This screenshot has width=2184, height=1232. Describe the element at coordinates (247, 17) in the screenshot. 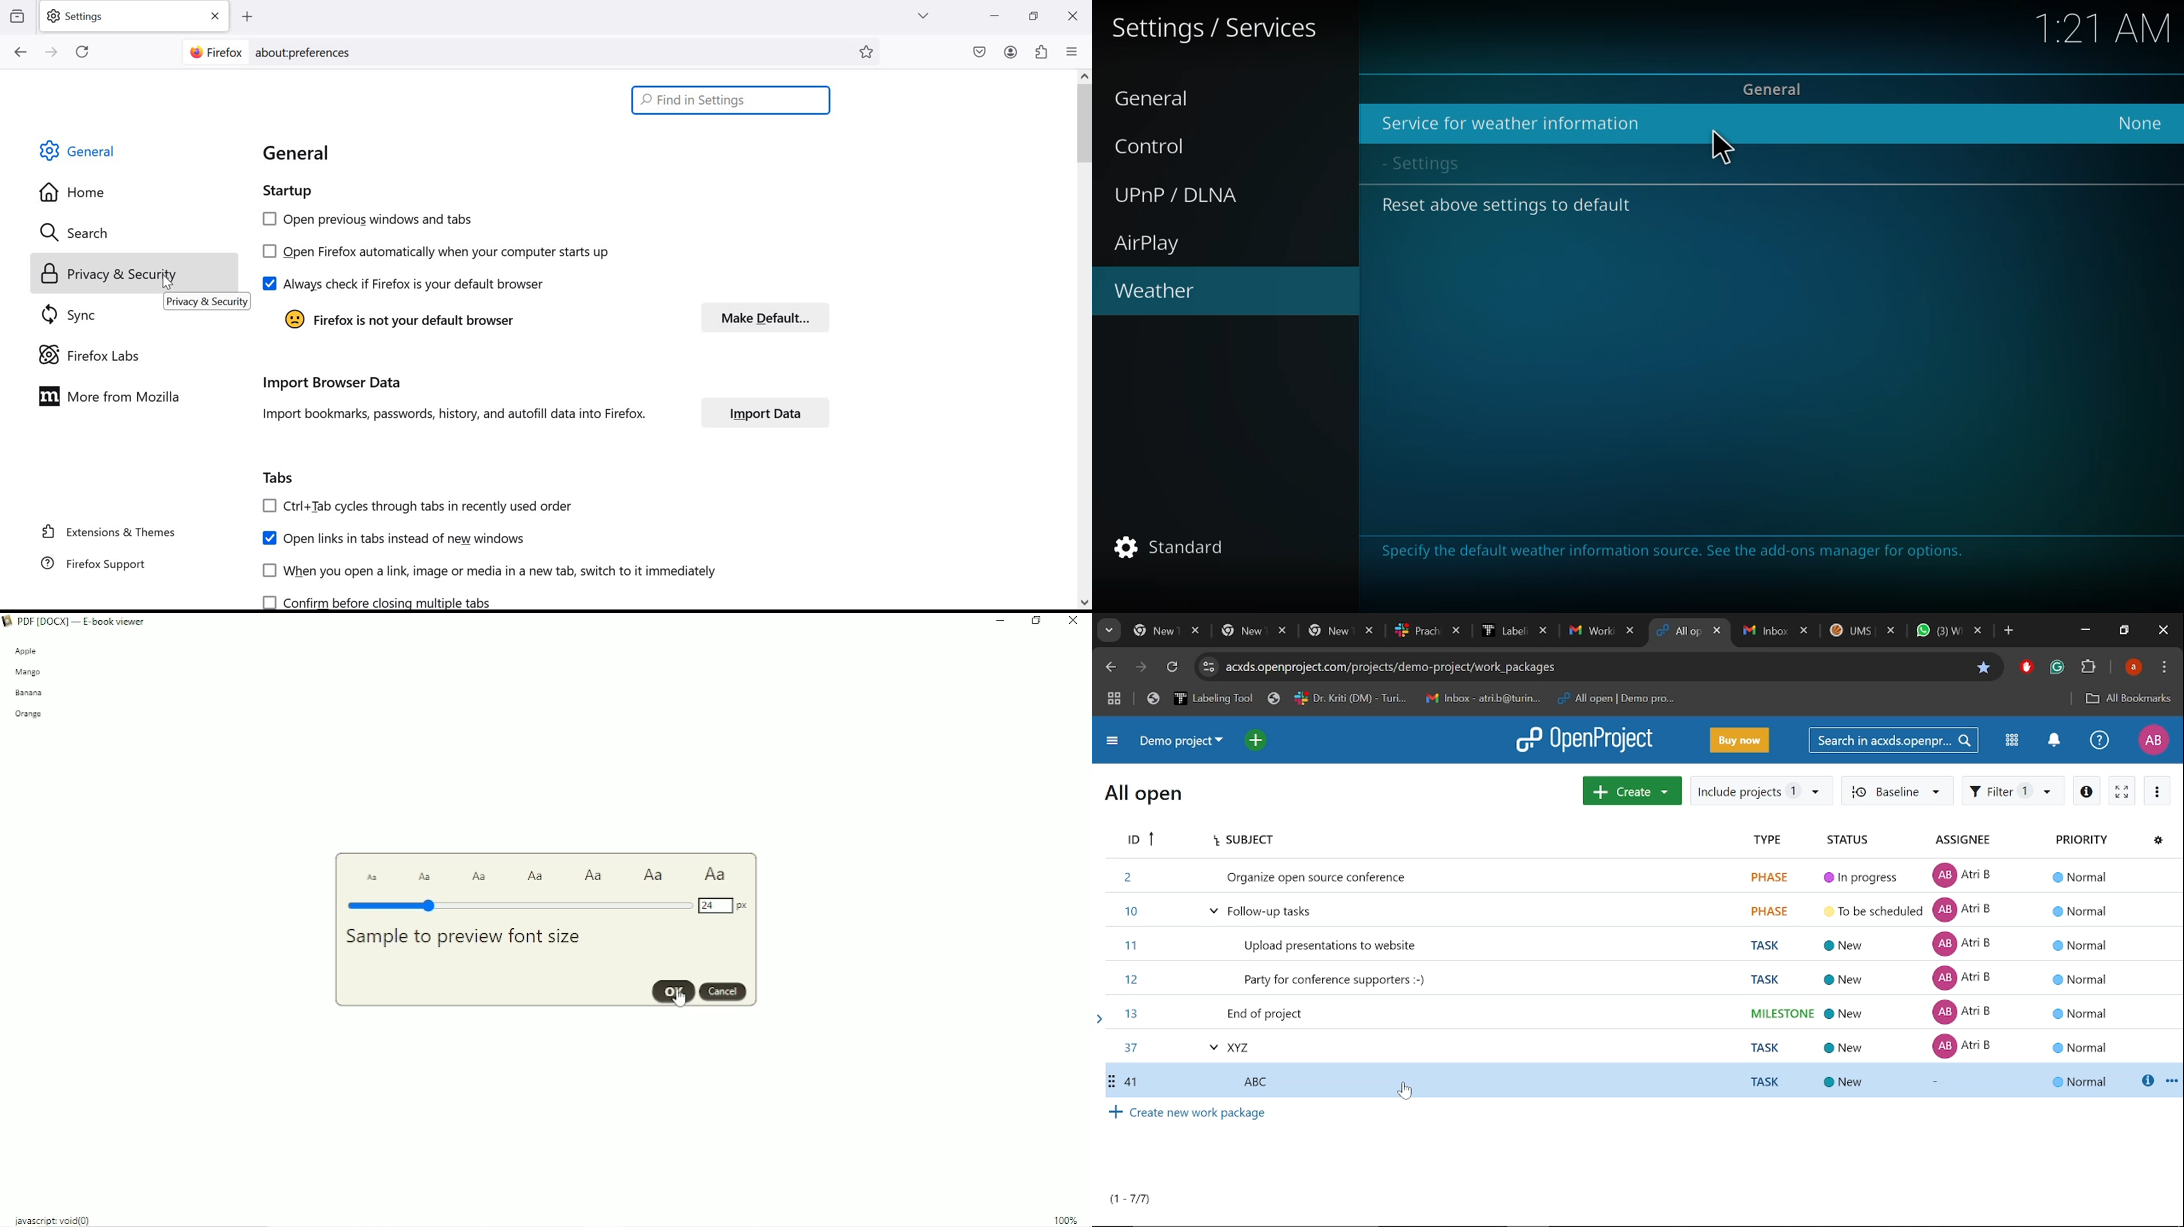

I see `add tab` at that location.